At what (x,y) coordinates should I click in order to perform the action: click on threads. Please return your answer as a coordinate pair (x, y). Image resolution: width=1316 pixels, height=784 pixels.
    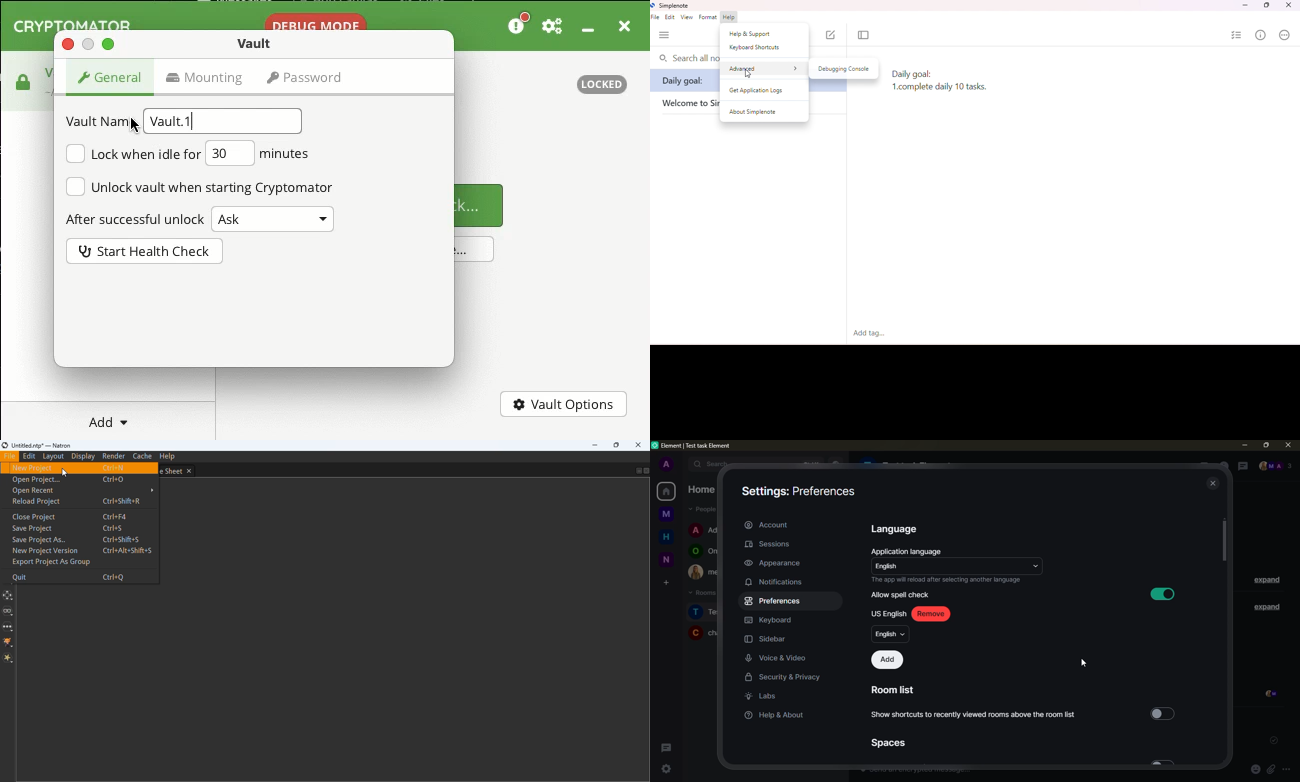
    Looking at the image, I should click on (665, 748).